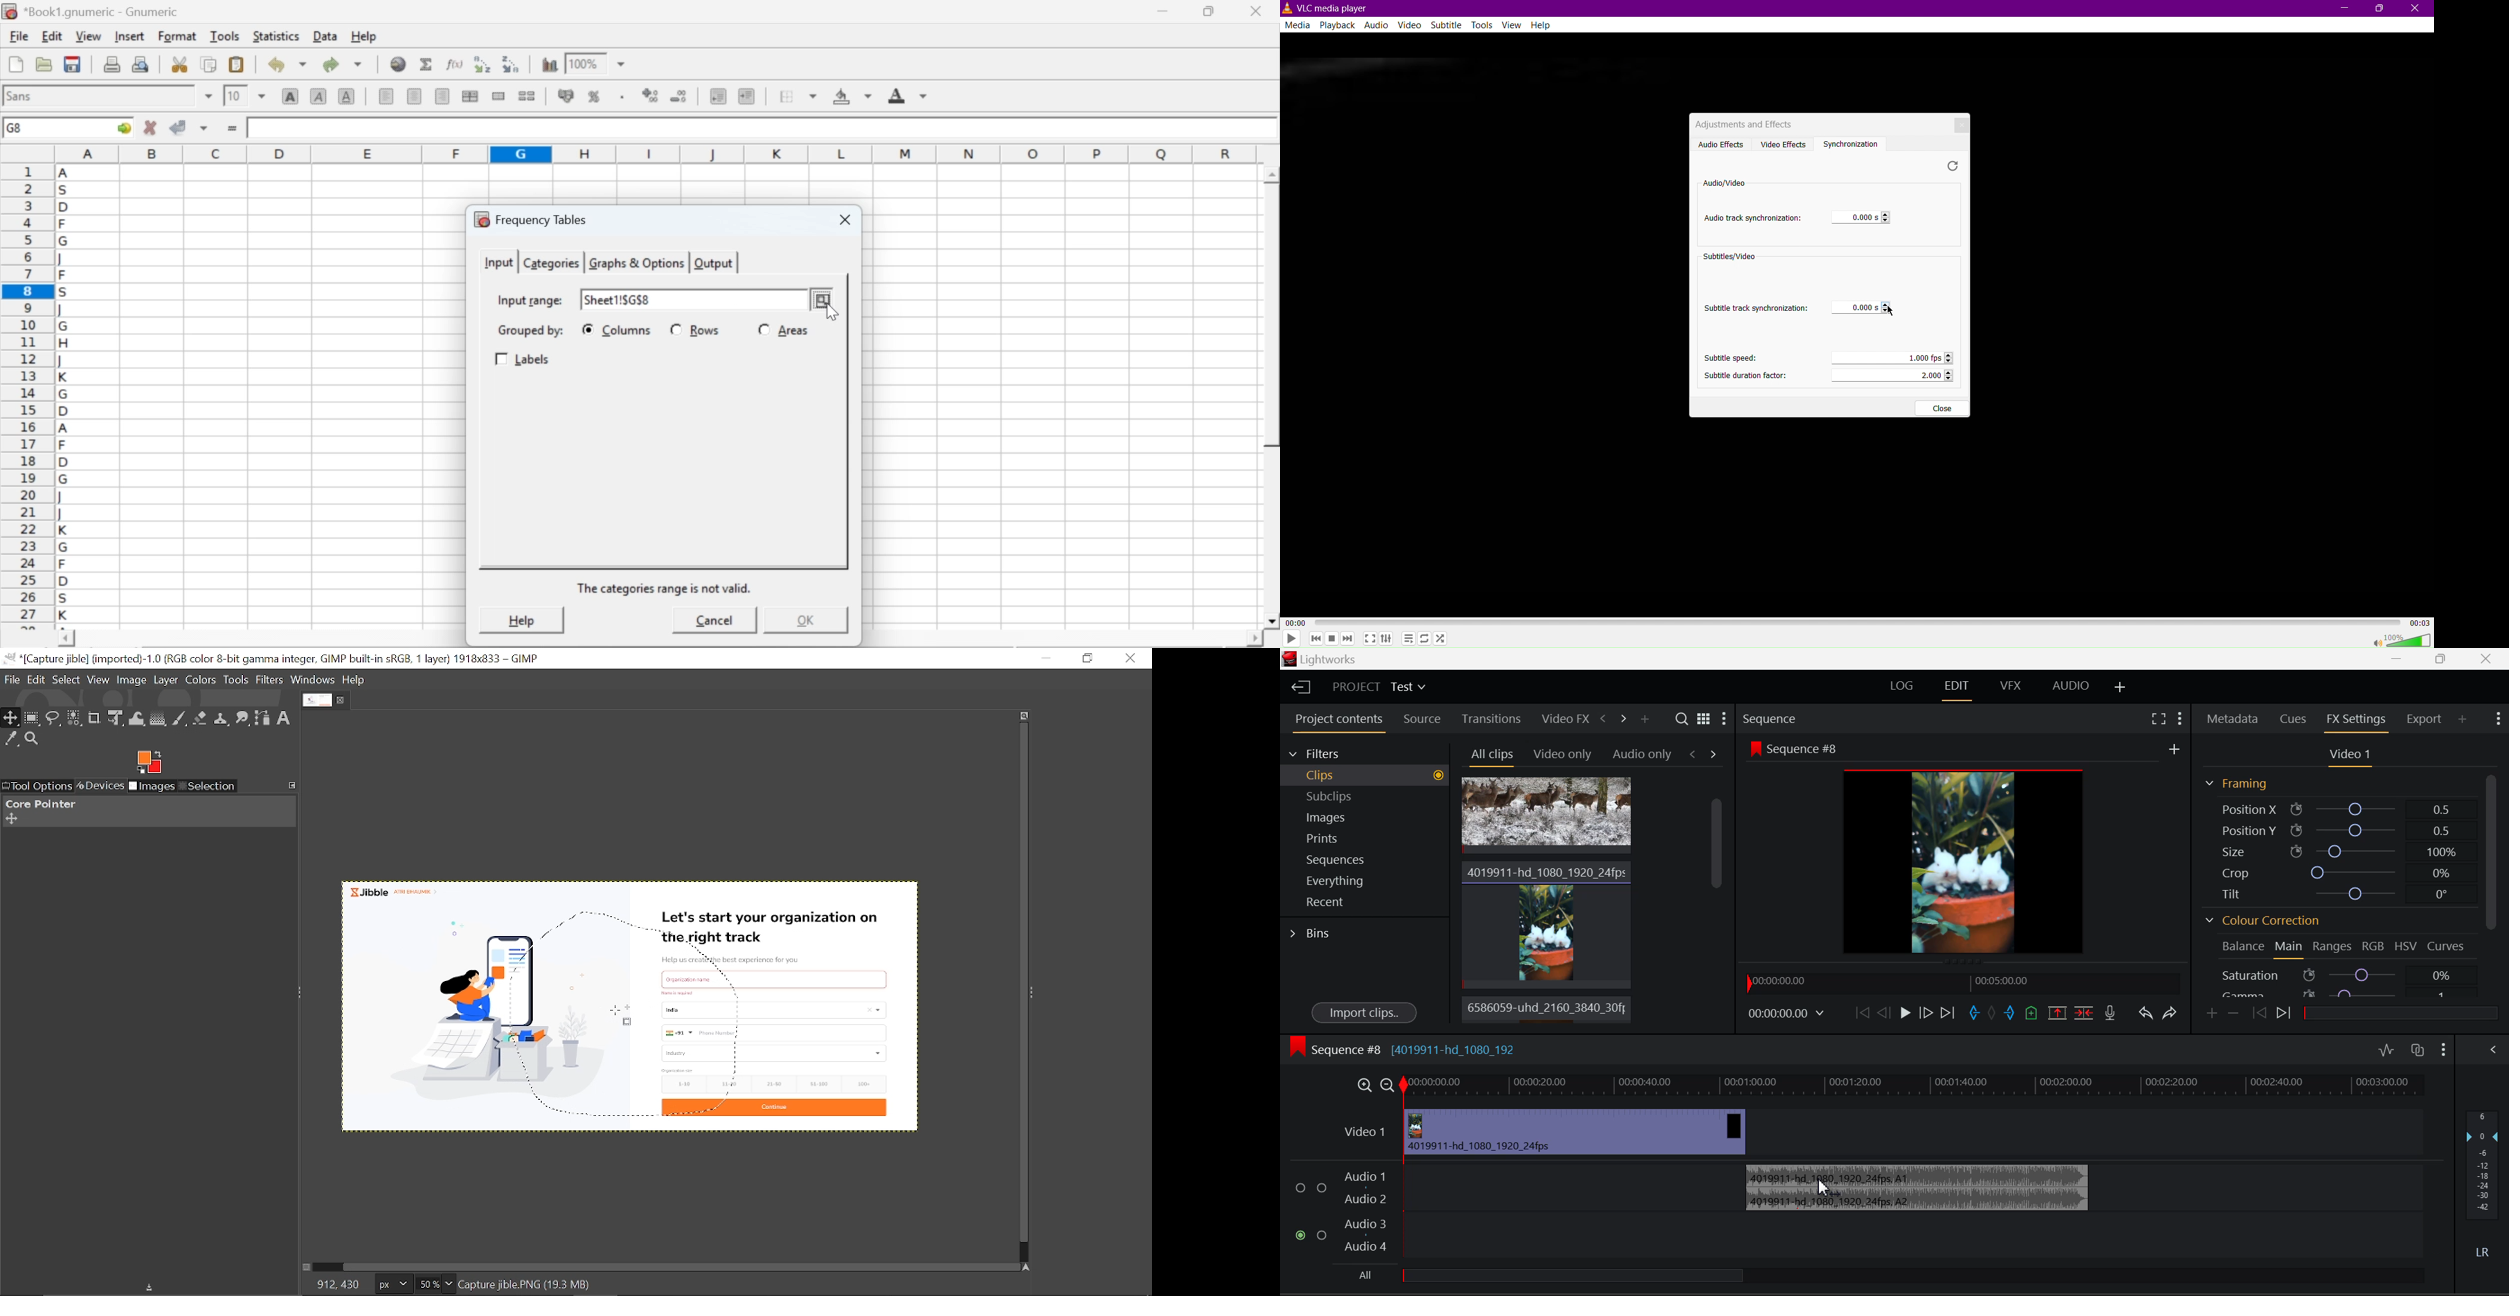 The width and height of the screenshot is (2520, 1316). Describe the element at coordinates (718, 95) in the screenshot. I see `decrease indent` at that location.